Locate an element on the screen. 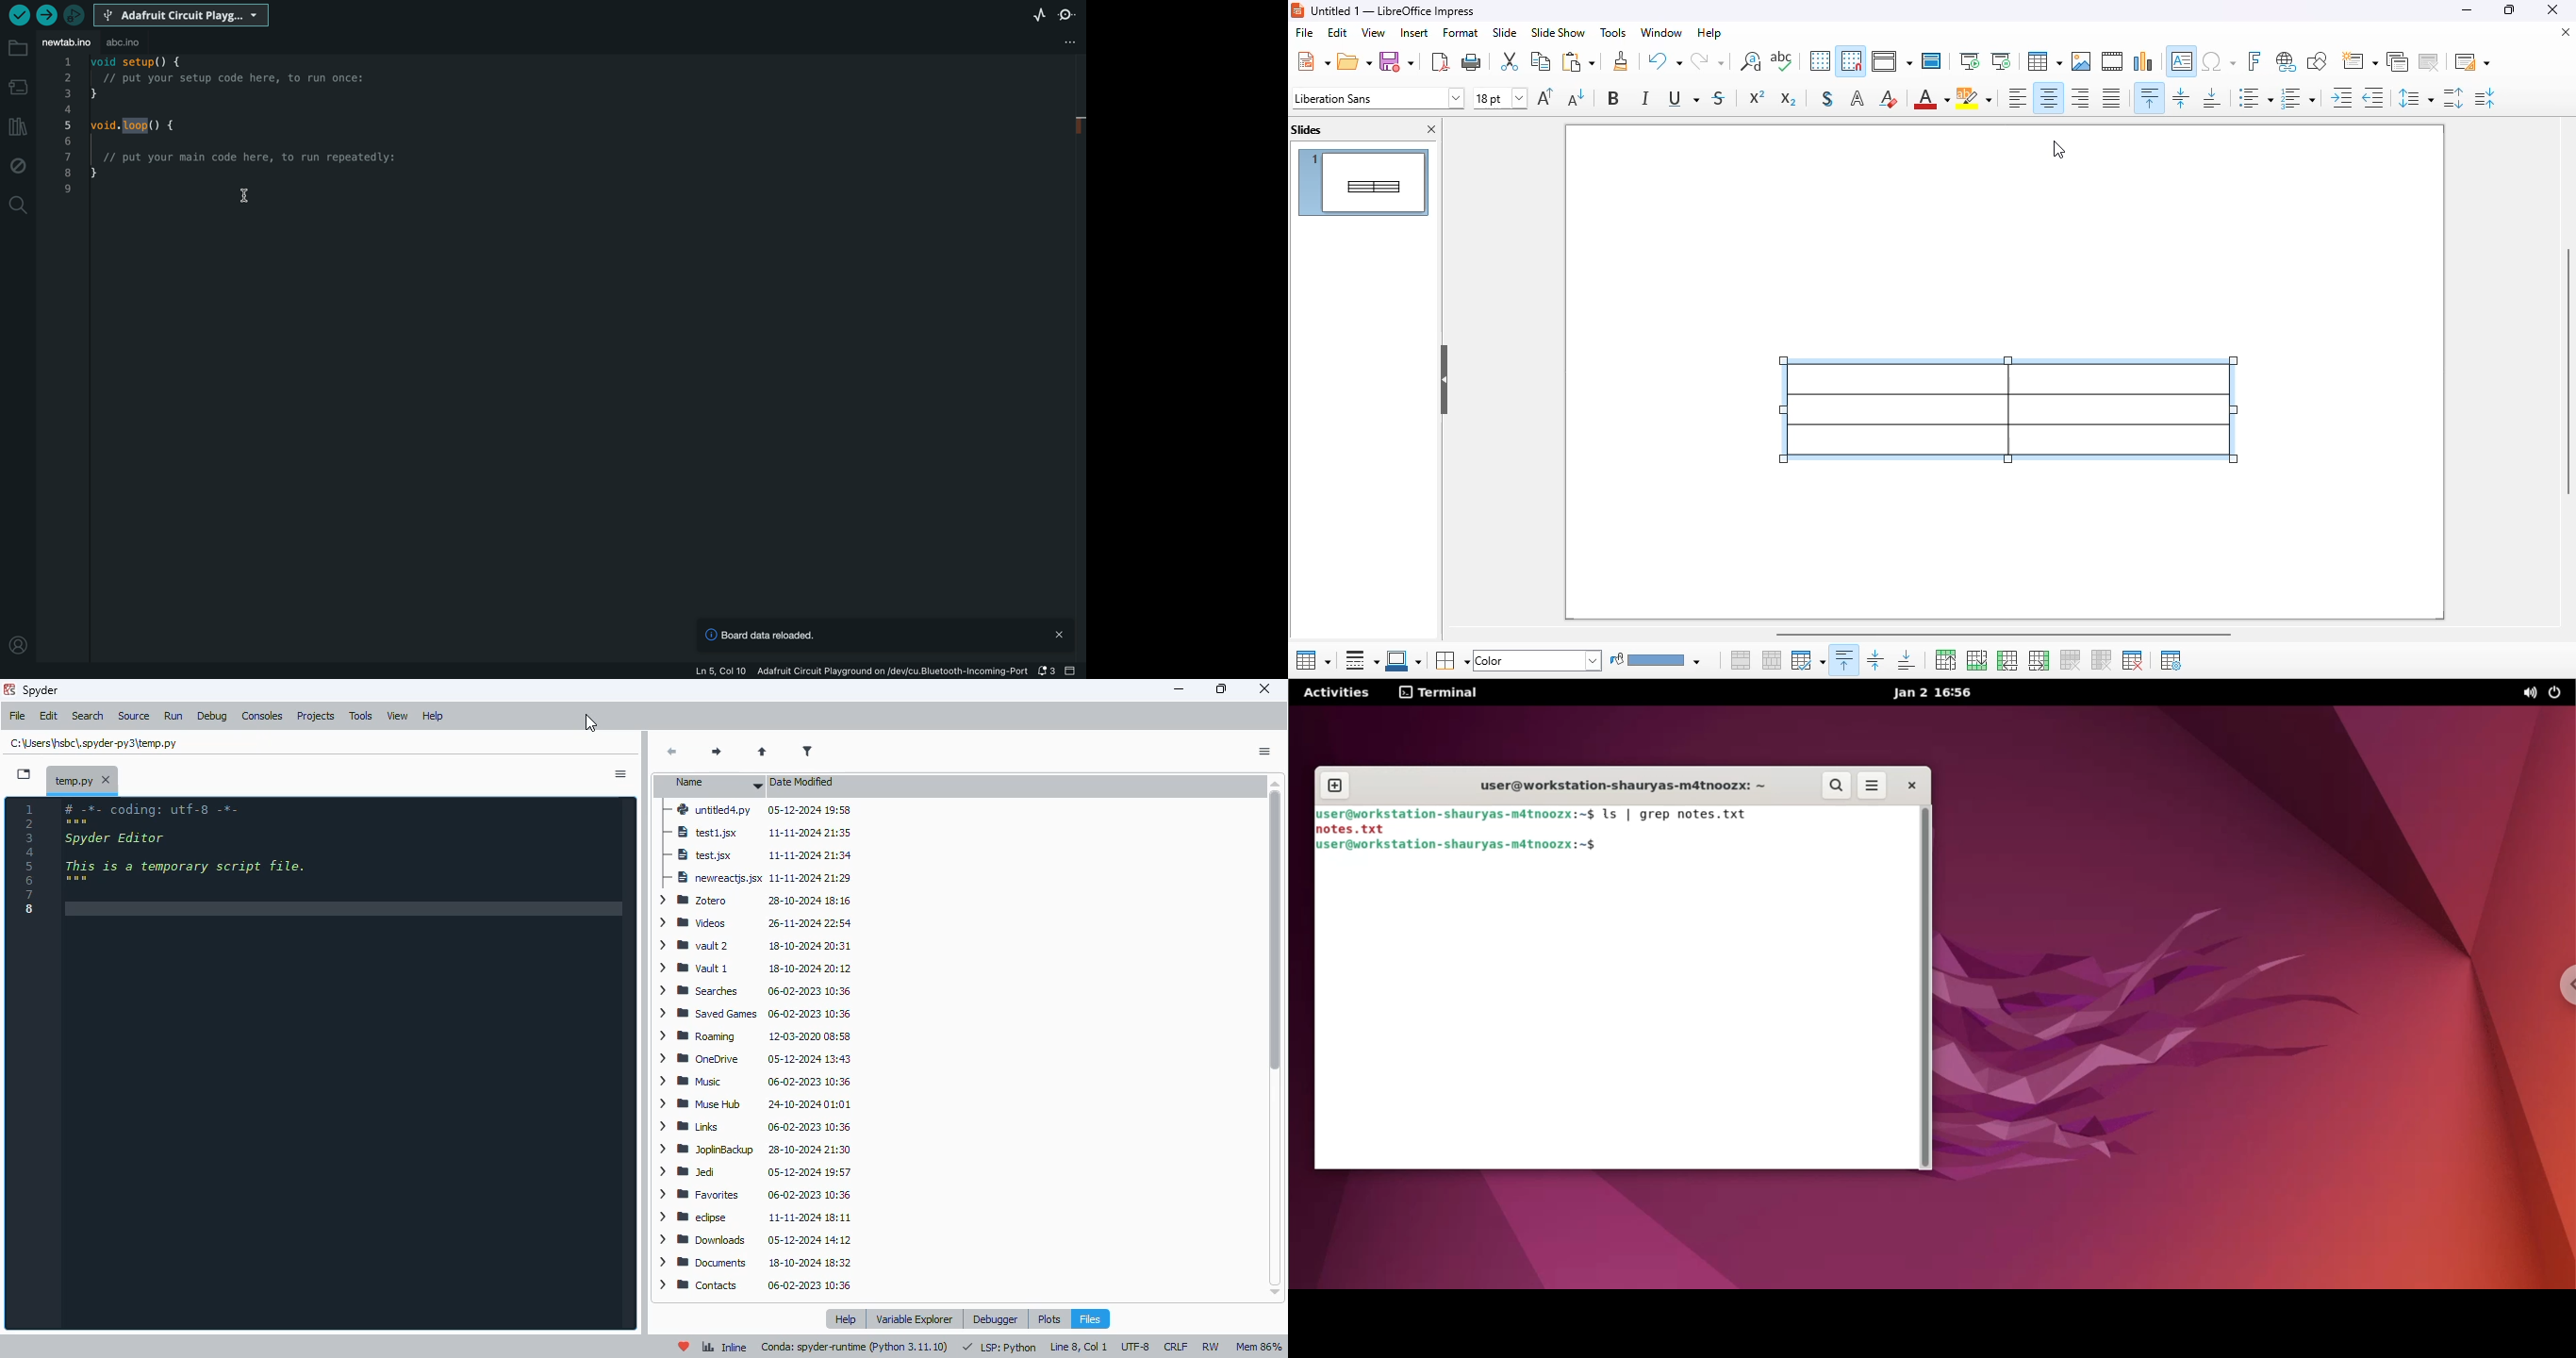 This screenshot has height=1372, width=2576. test.jsx is located at coordinates (758, 853).